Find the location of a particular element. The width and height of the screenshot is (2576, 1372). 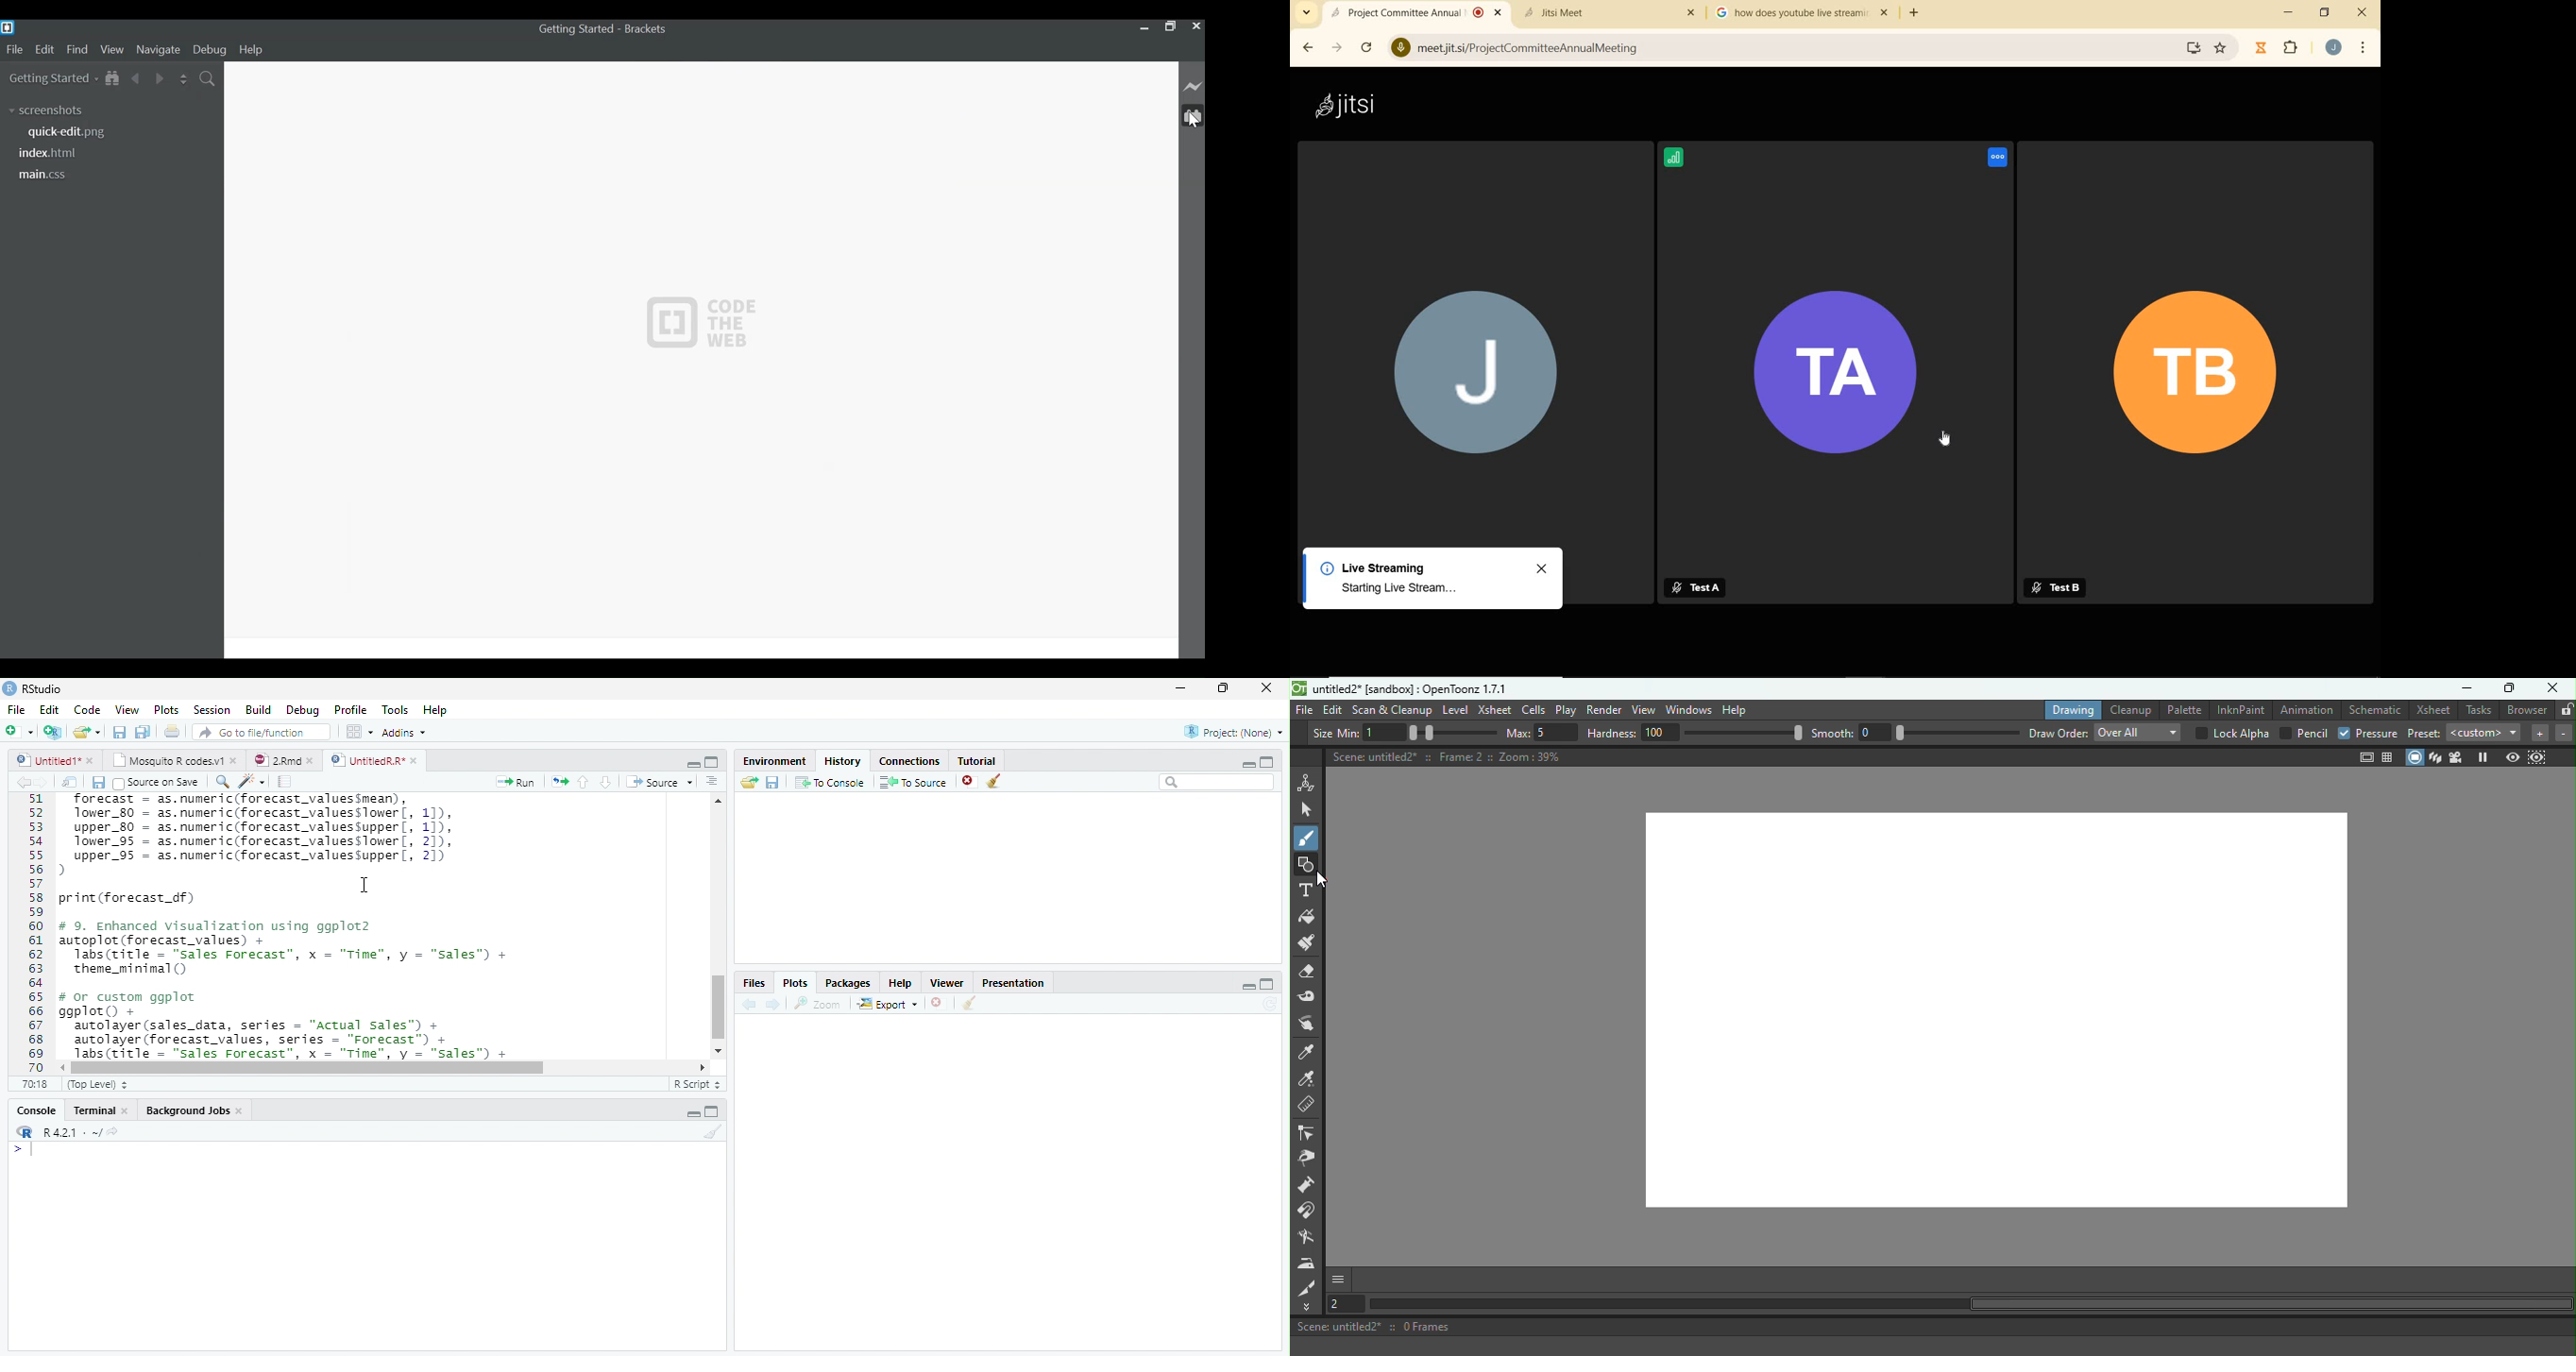

Clean is located at coordinates (997, 781).